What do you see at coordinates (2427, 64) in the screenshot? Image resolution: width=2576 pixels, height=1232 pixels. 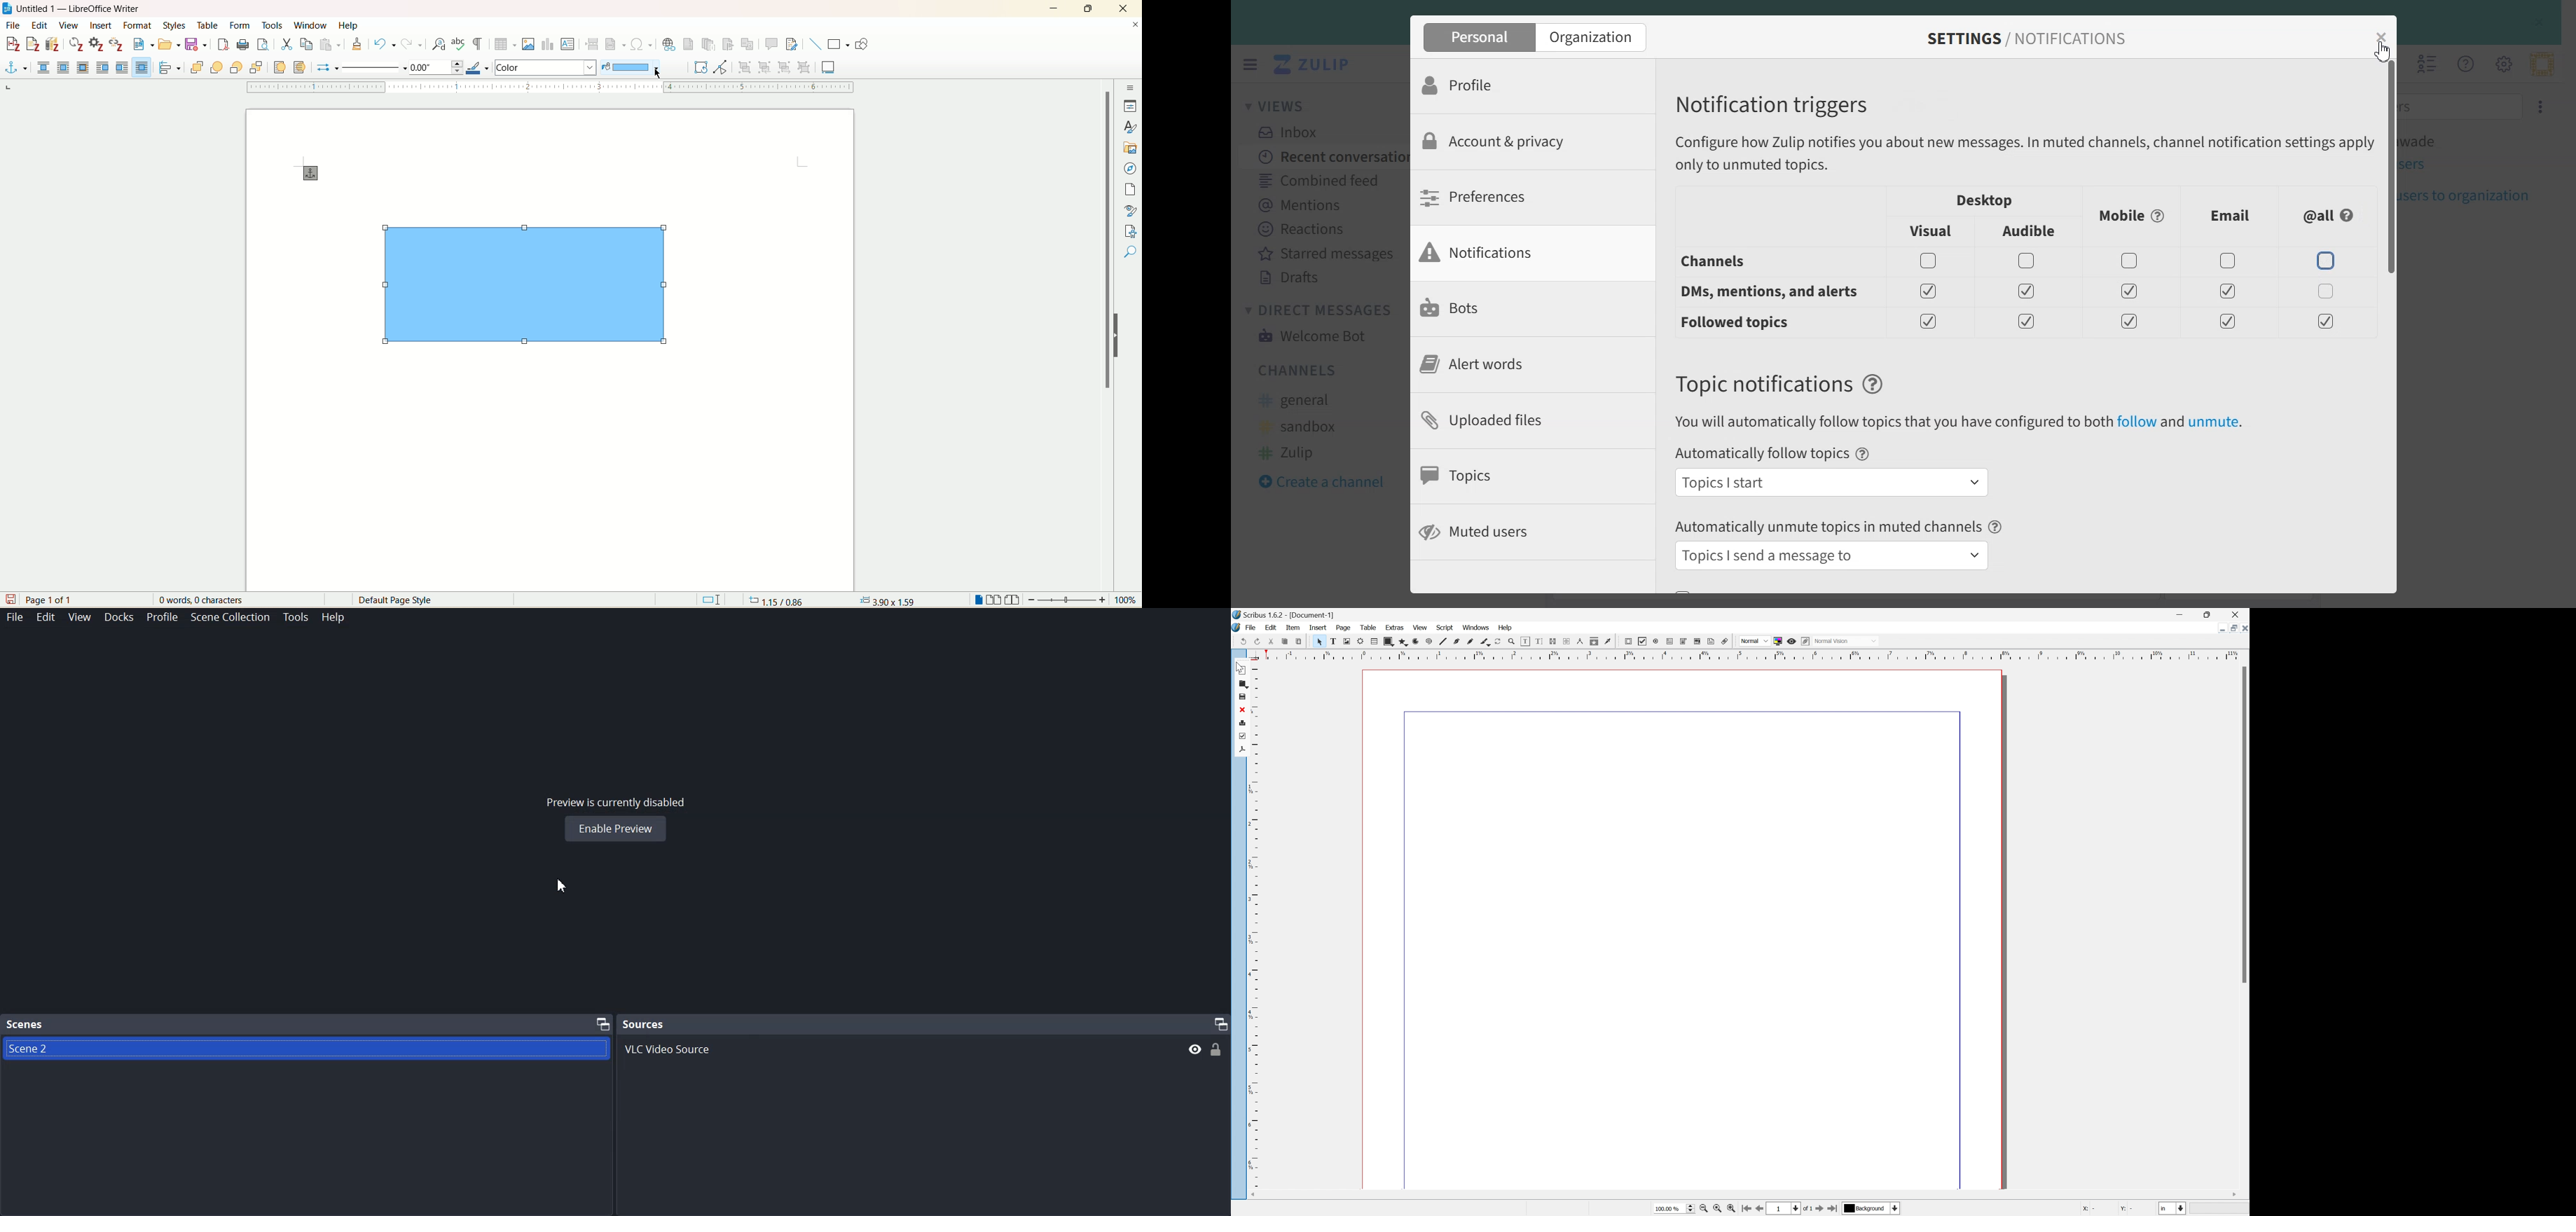 I see `Hide user list` at bounding box center [2427, 64].